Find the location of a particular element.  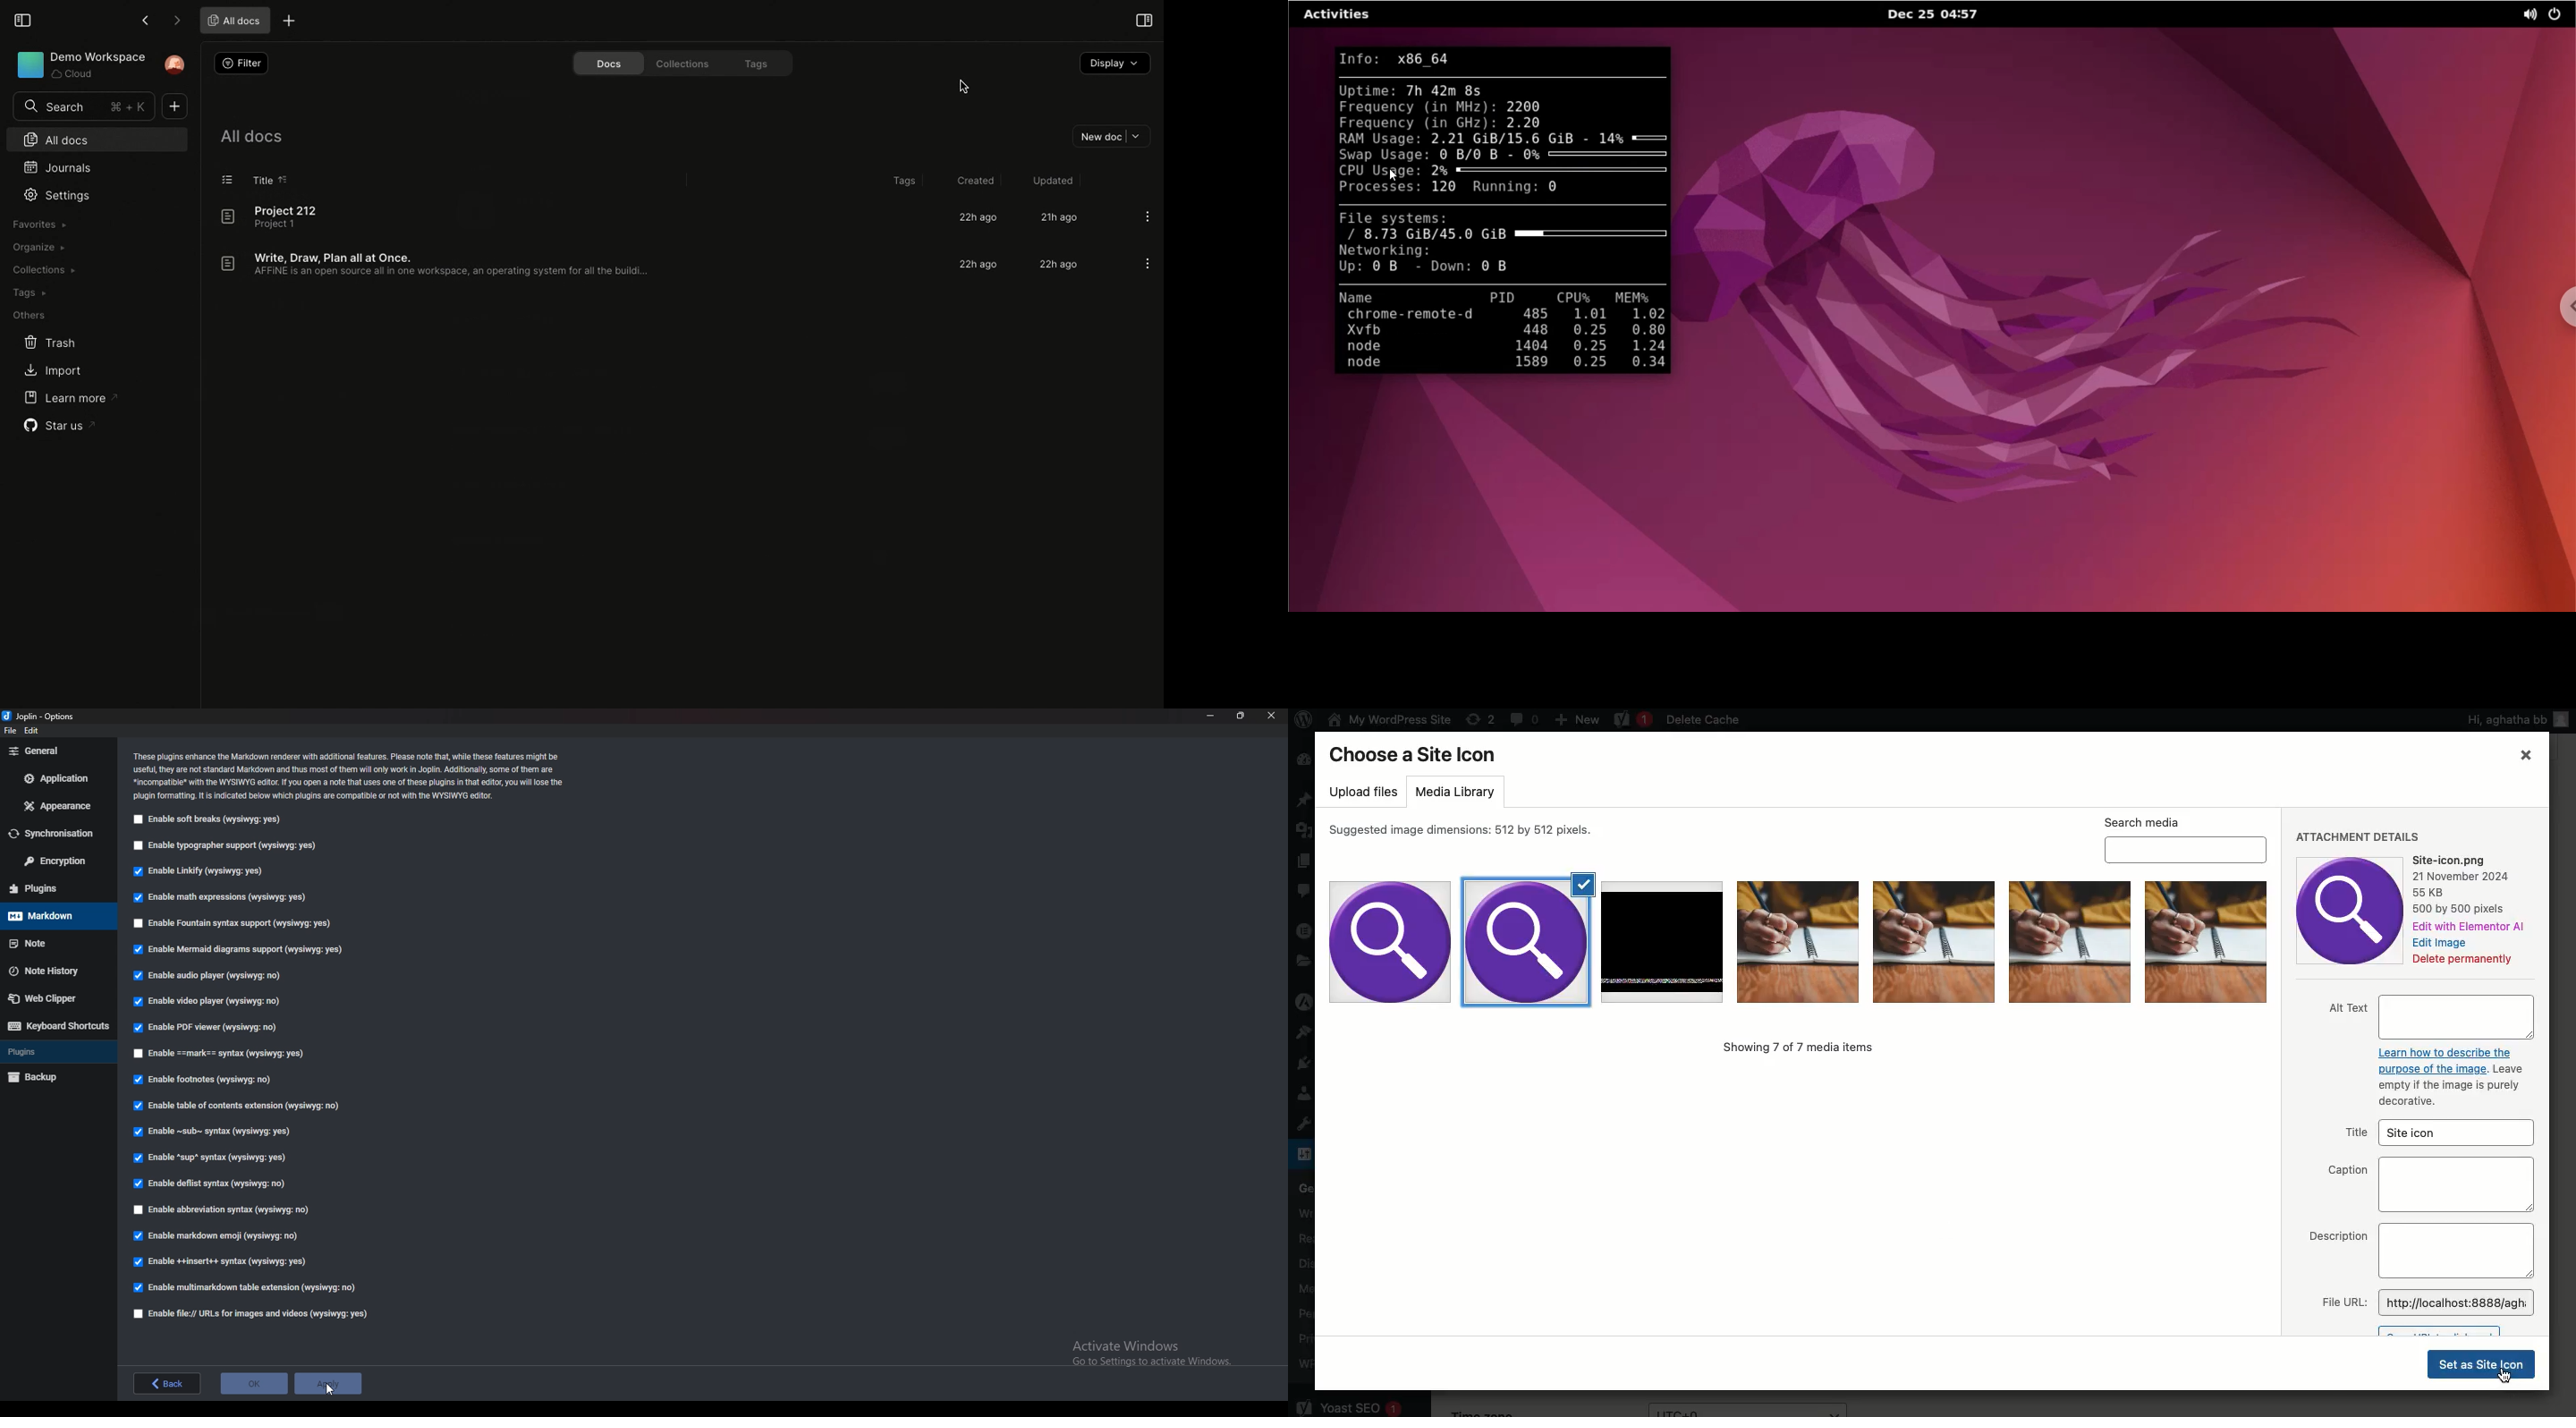

Options is located at coordinates (1148, 216).